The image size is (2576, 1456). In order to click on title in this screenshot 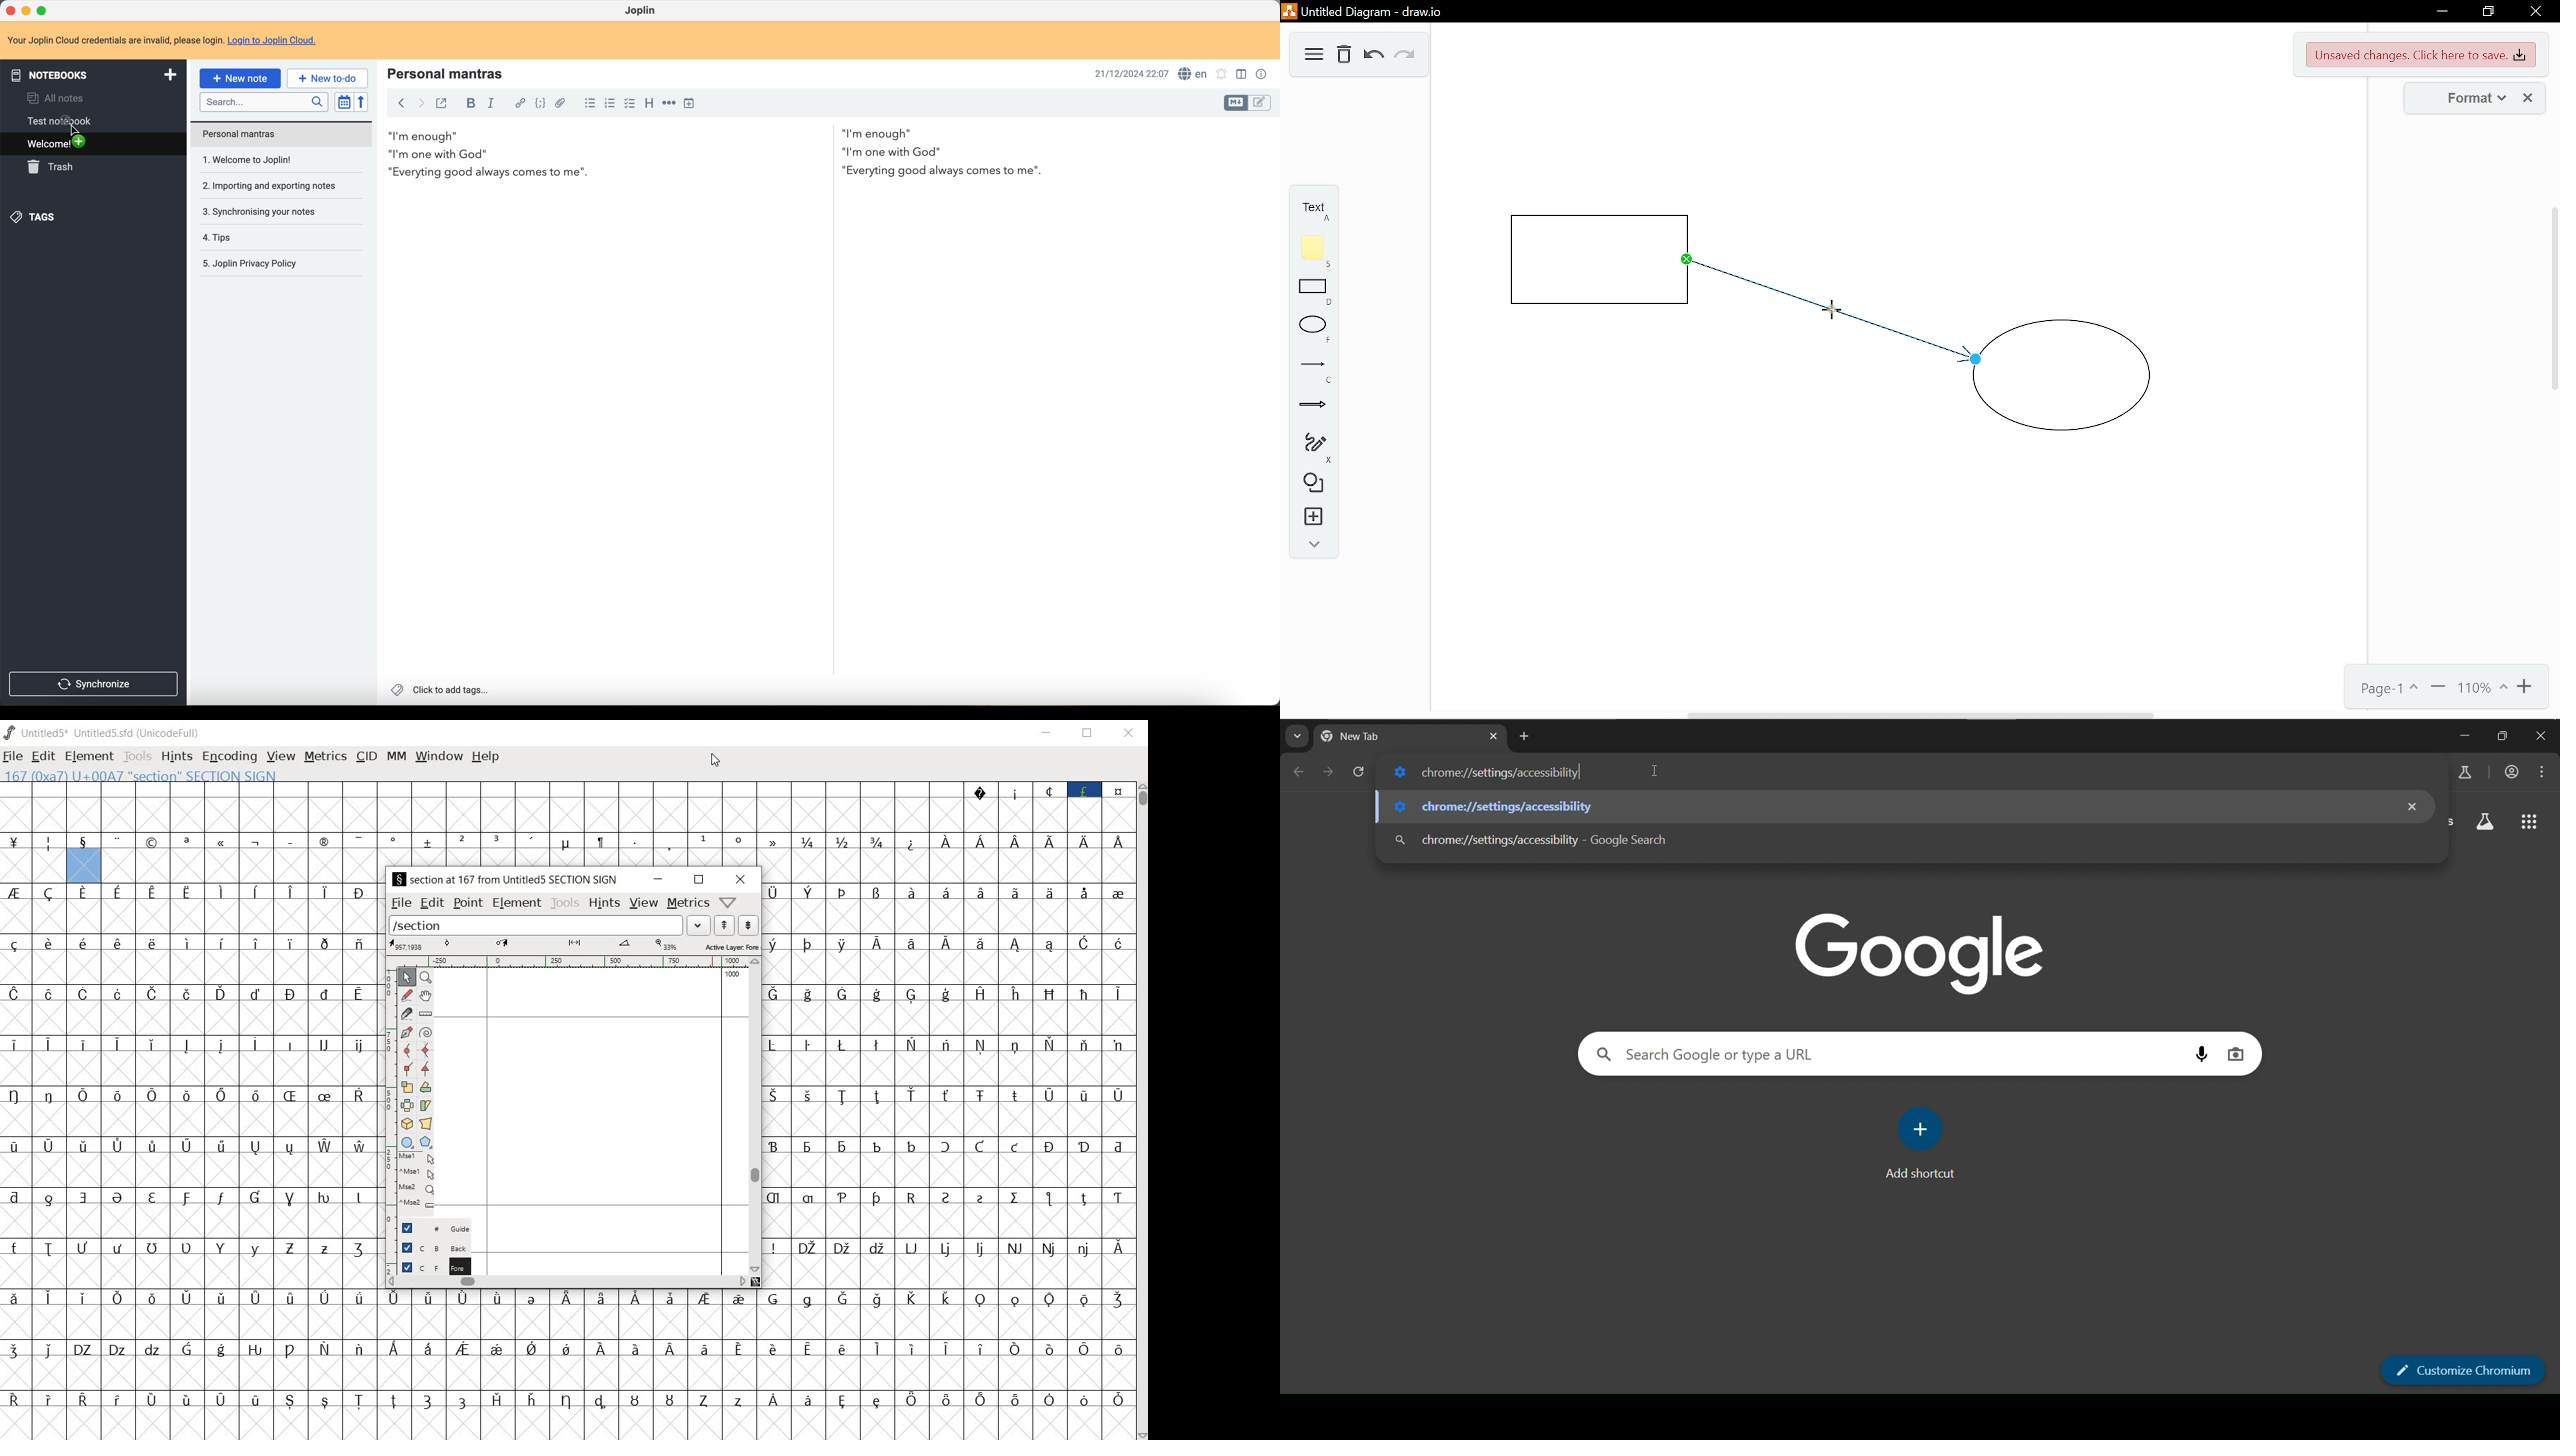, I will do `click(447, 73)`.